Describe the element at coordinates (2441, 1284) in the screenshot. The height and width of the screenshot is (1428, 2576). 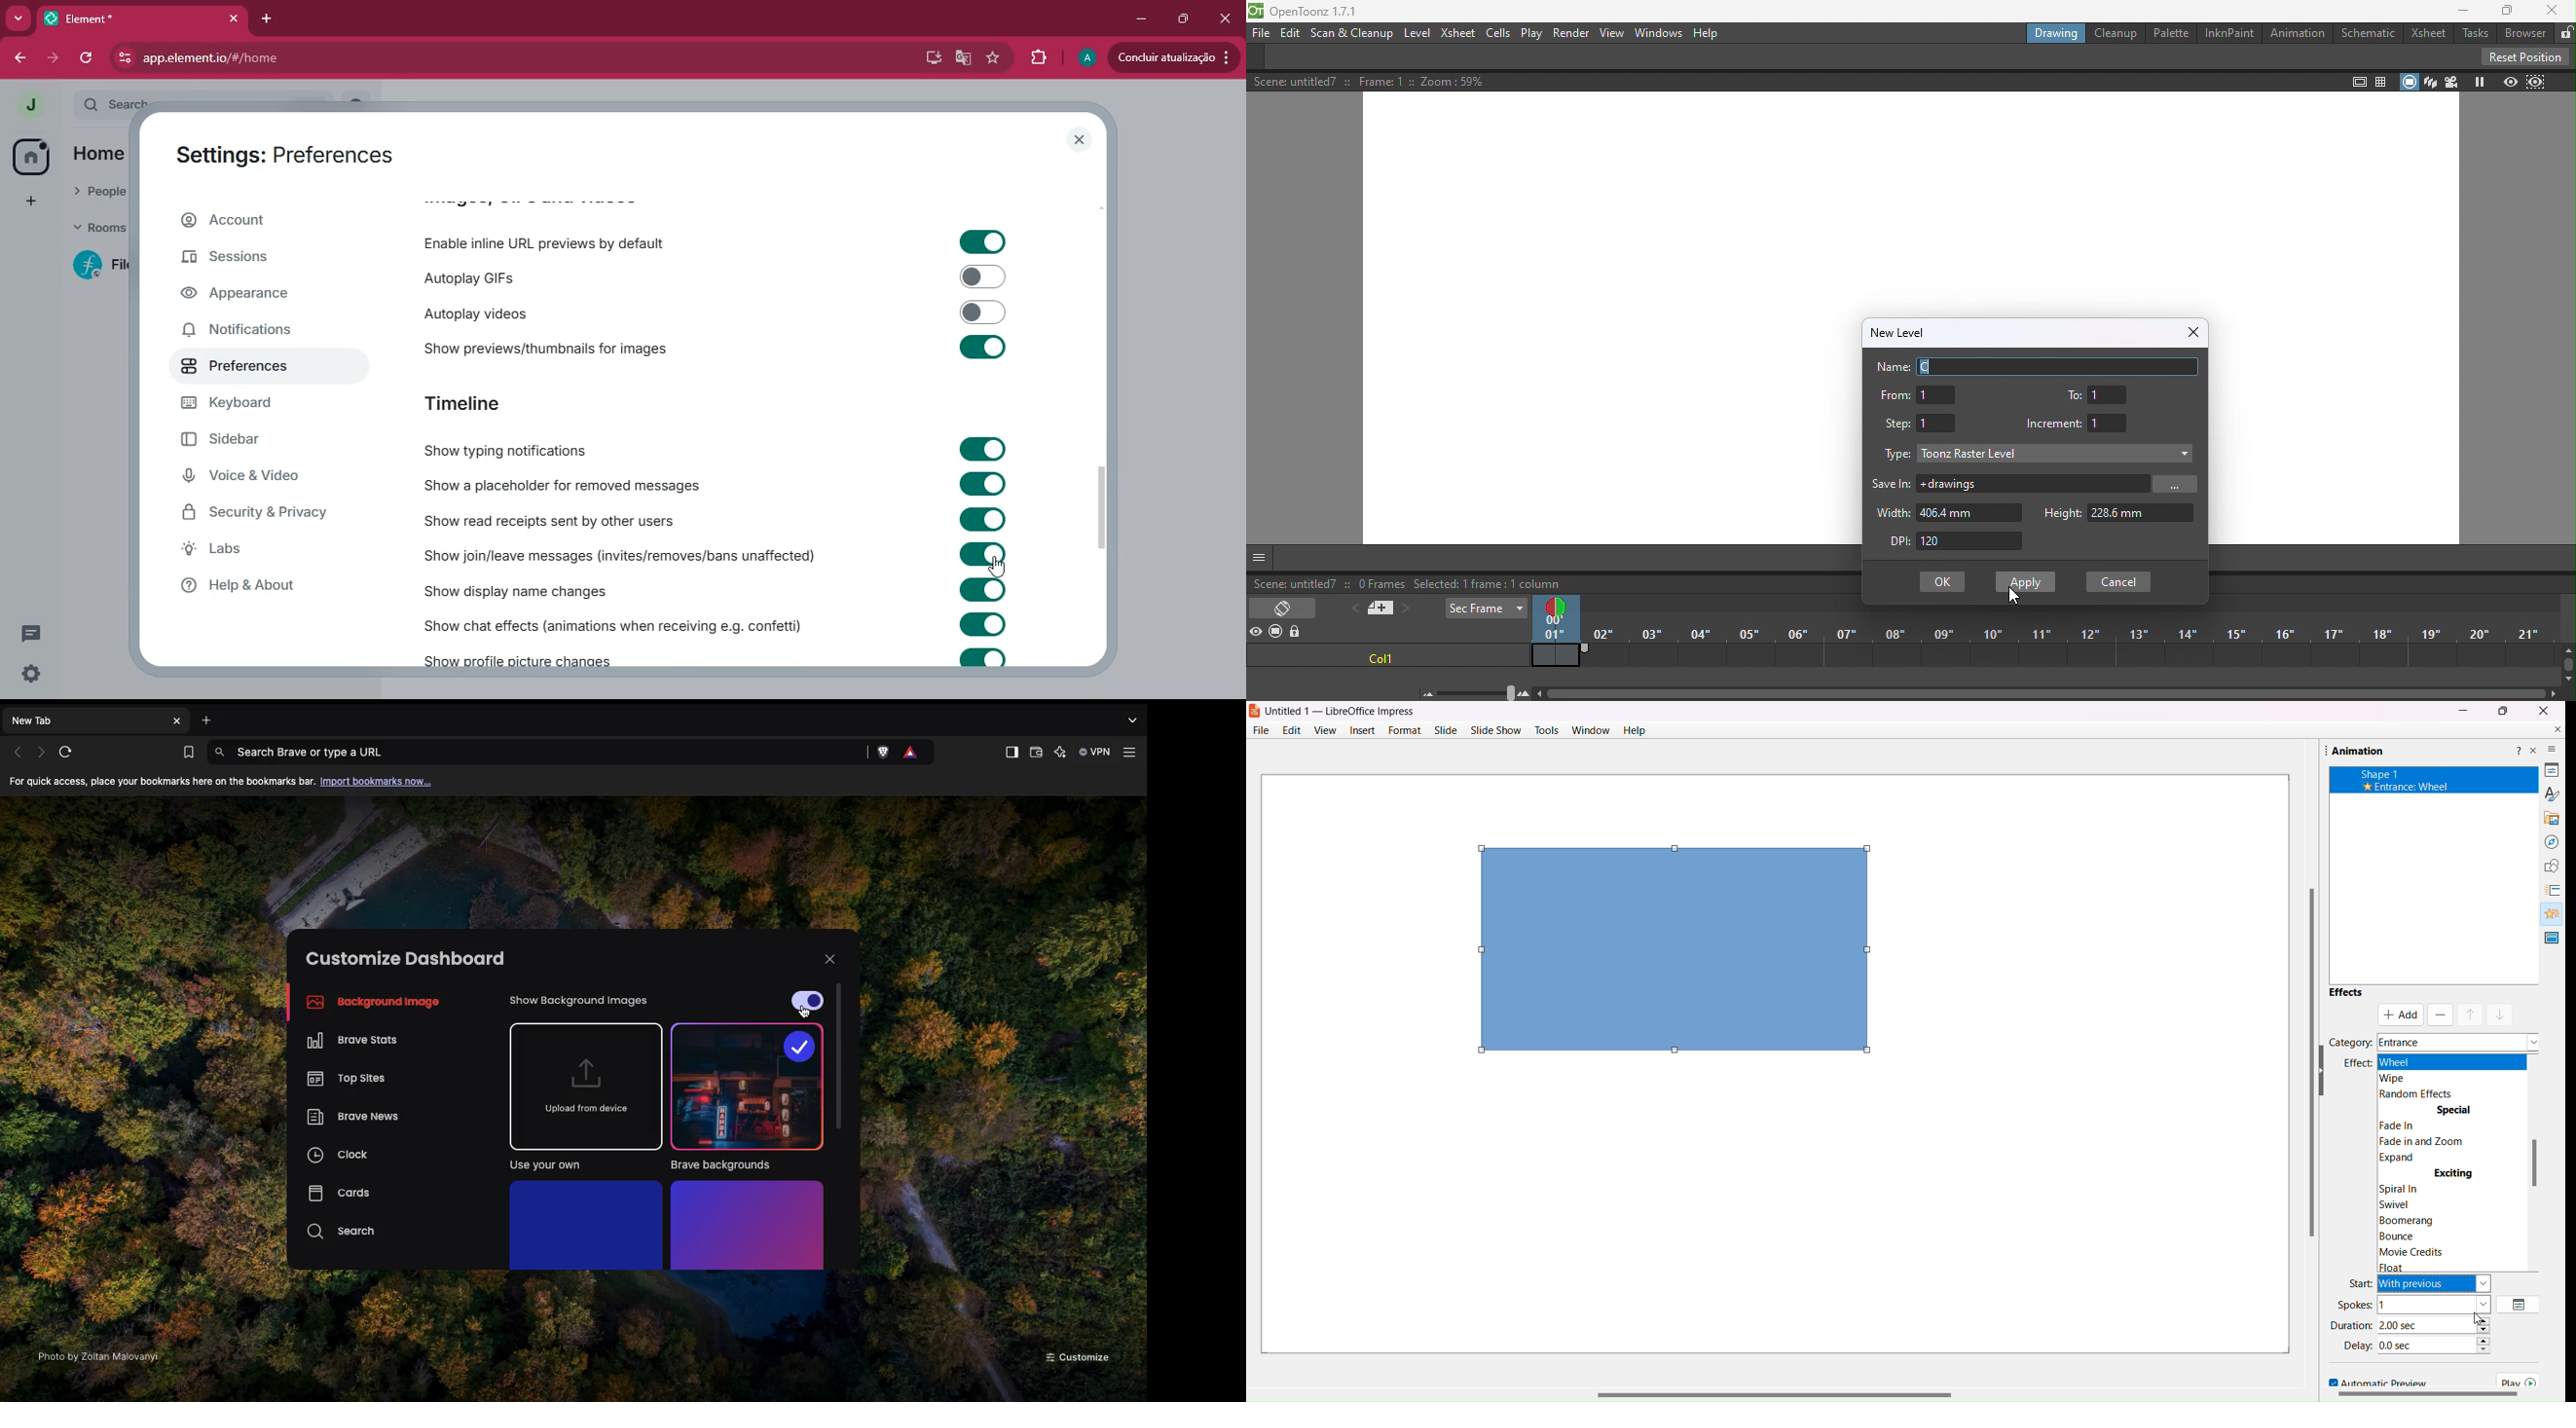
I see `Types of start` at that location.